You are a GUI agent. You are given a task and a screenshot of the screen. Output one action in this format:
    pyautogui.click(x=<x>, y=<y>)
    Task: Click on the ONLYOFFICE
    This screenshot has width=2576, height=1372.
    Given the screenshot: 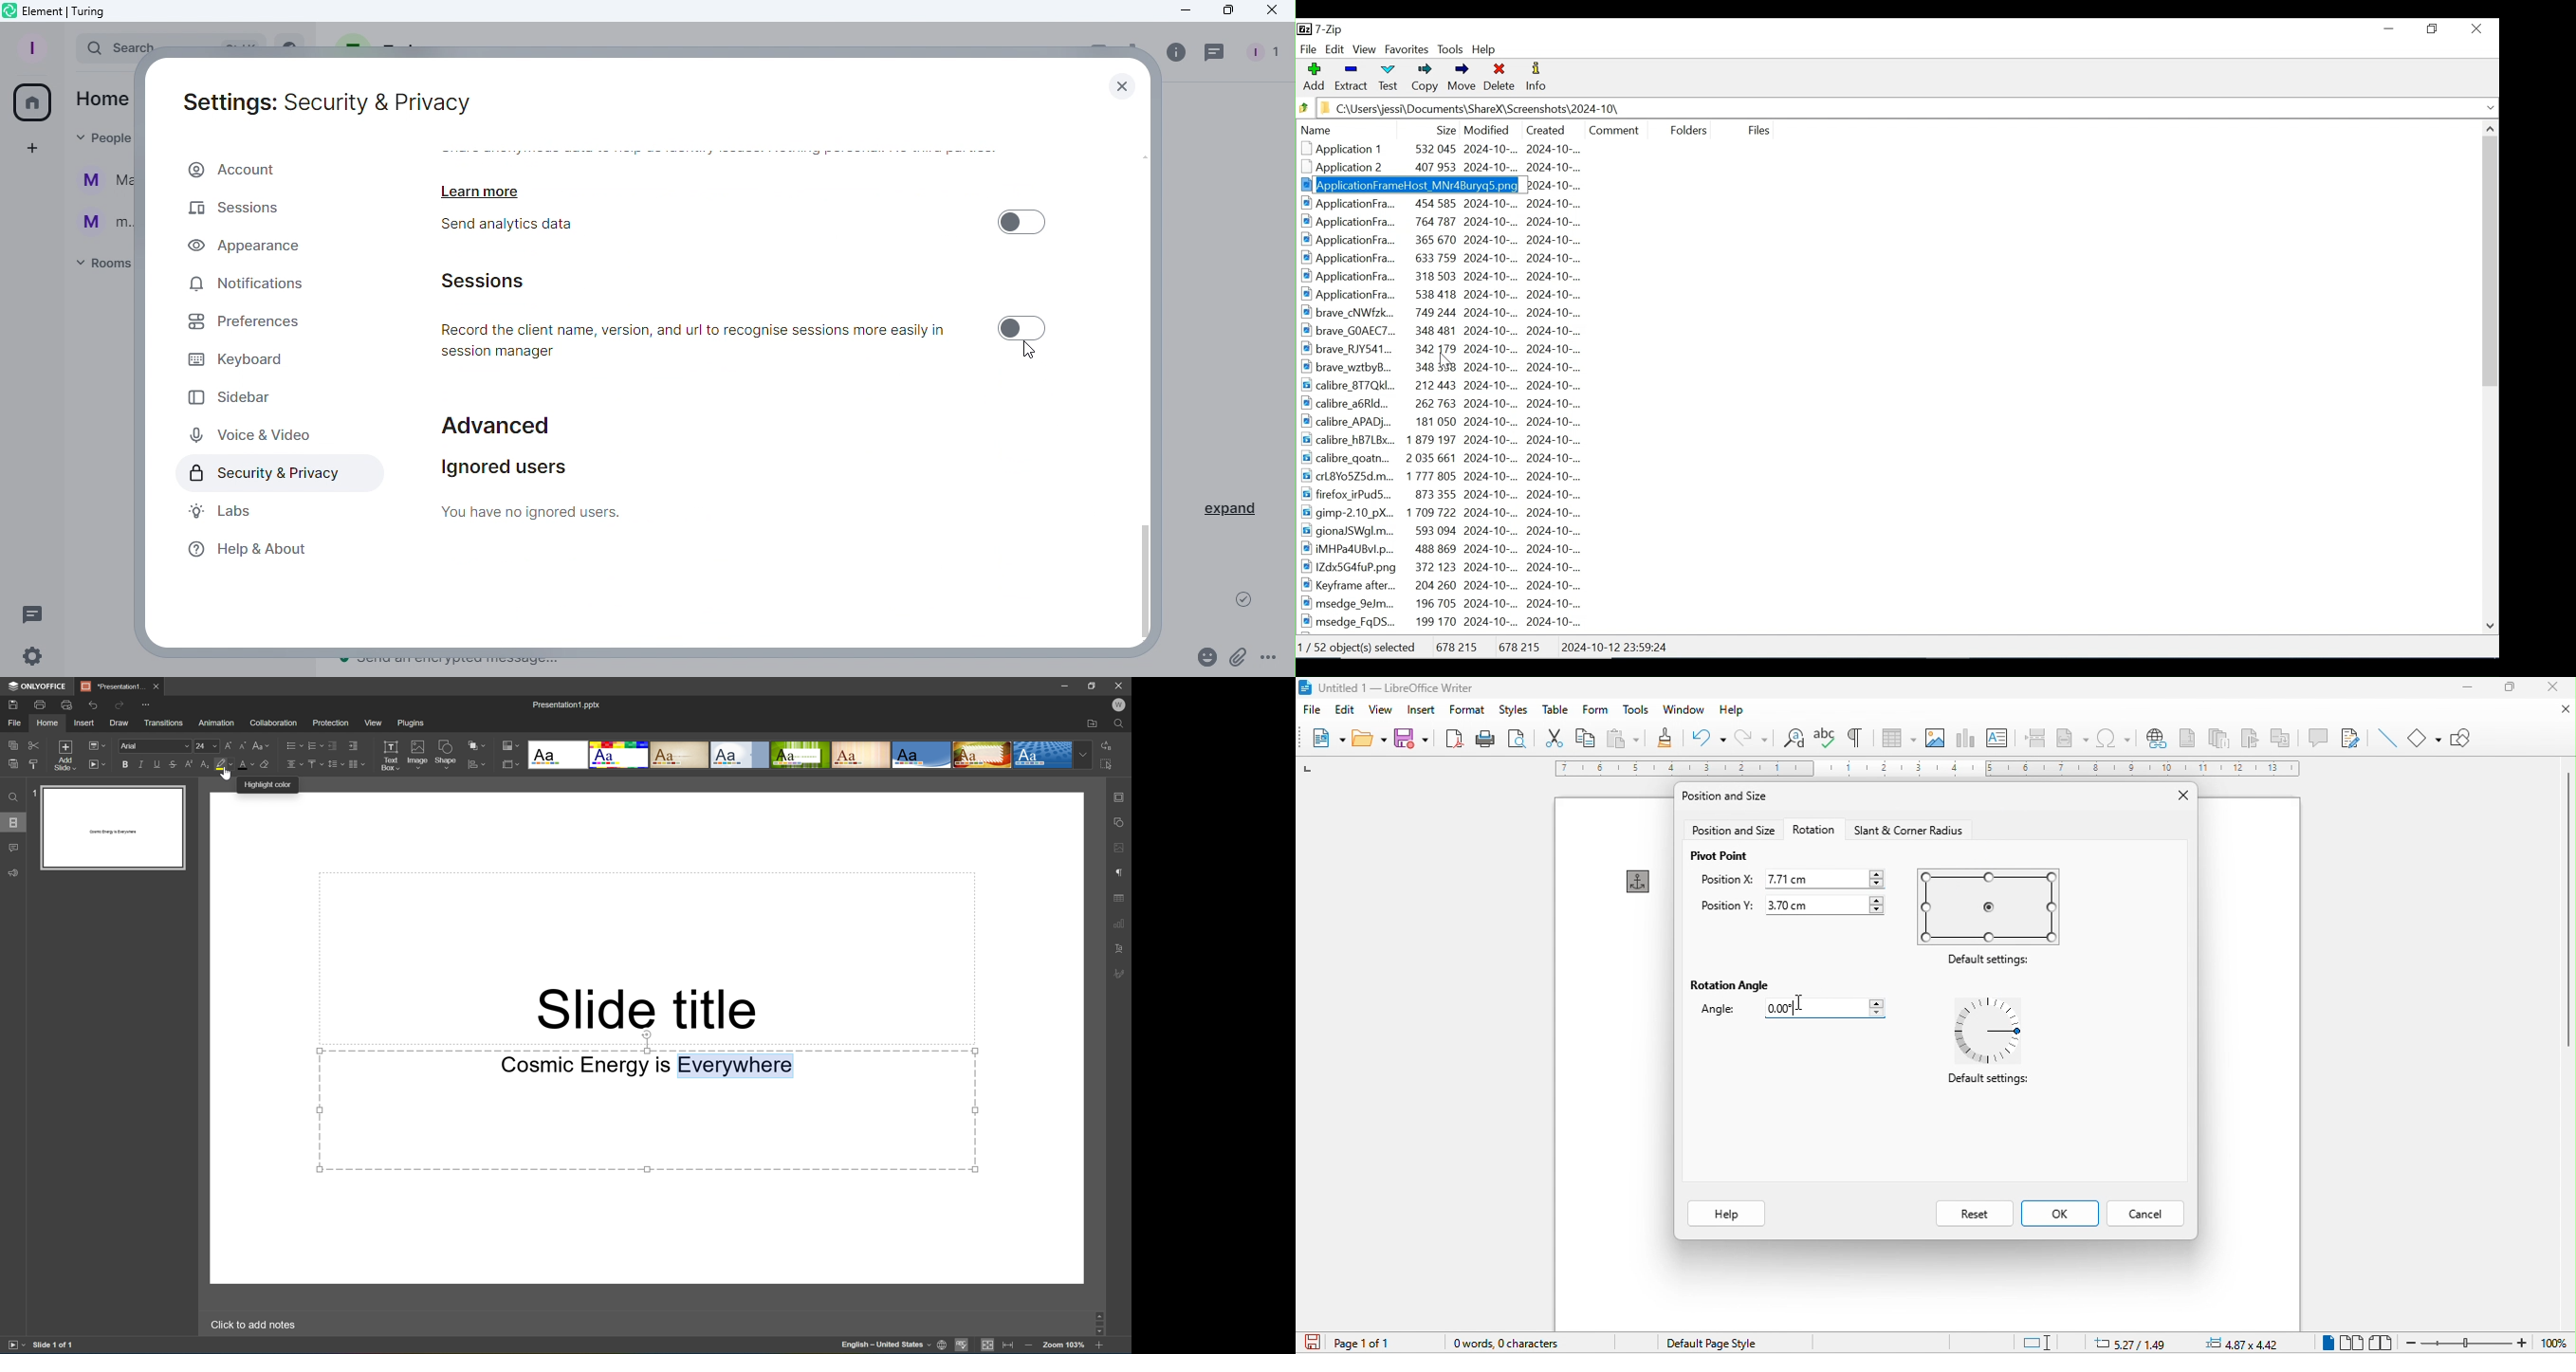 What is the action you would take?
    pyautogui.click(x=39, y=687)
    